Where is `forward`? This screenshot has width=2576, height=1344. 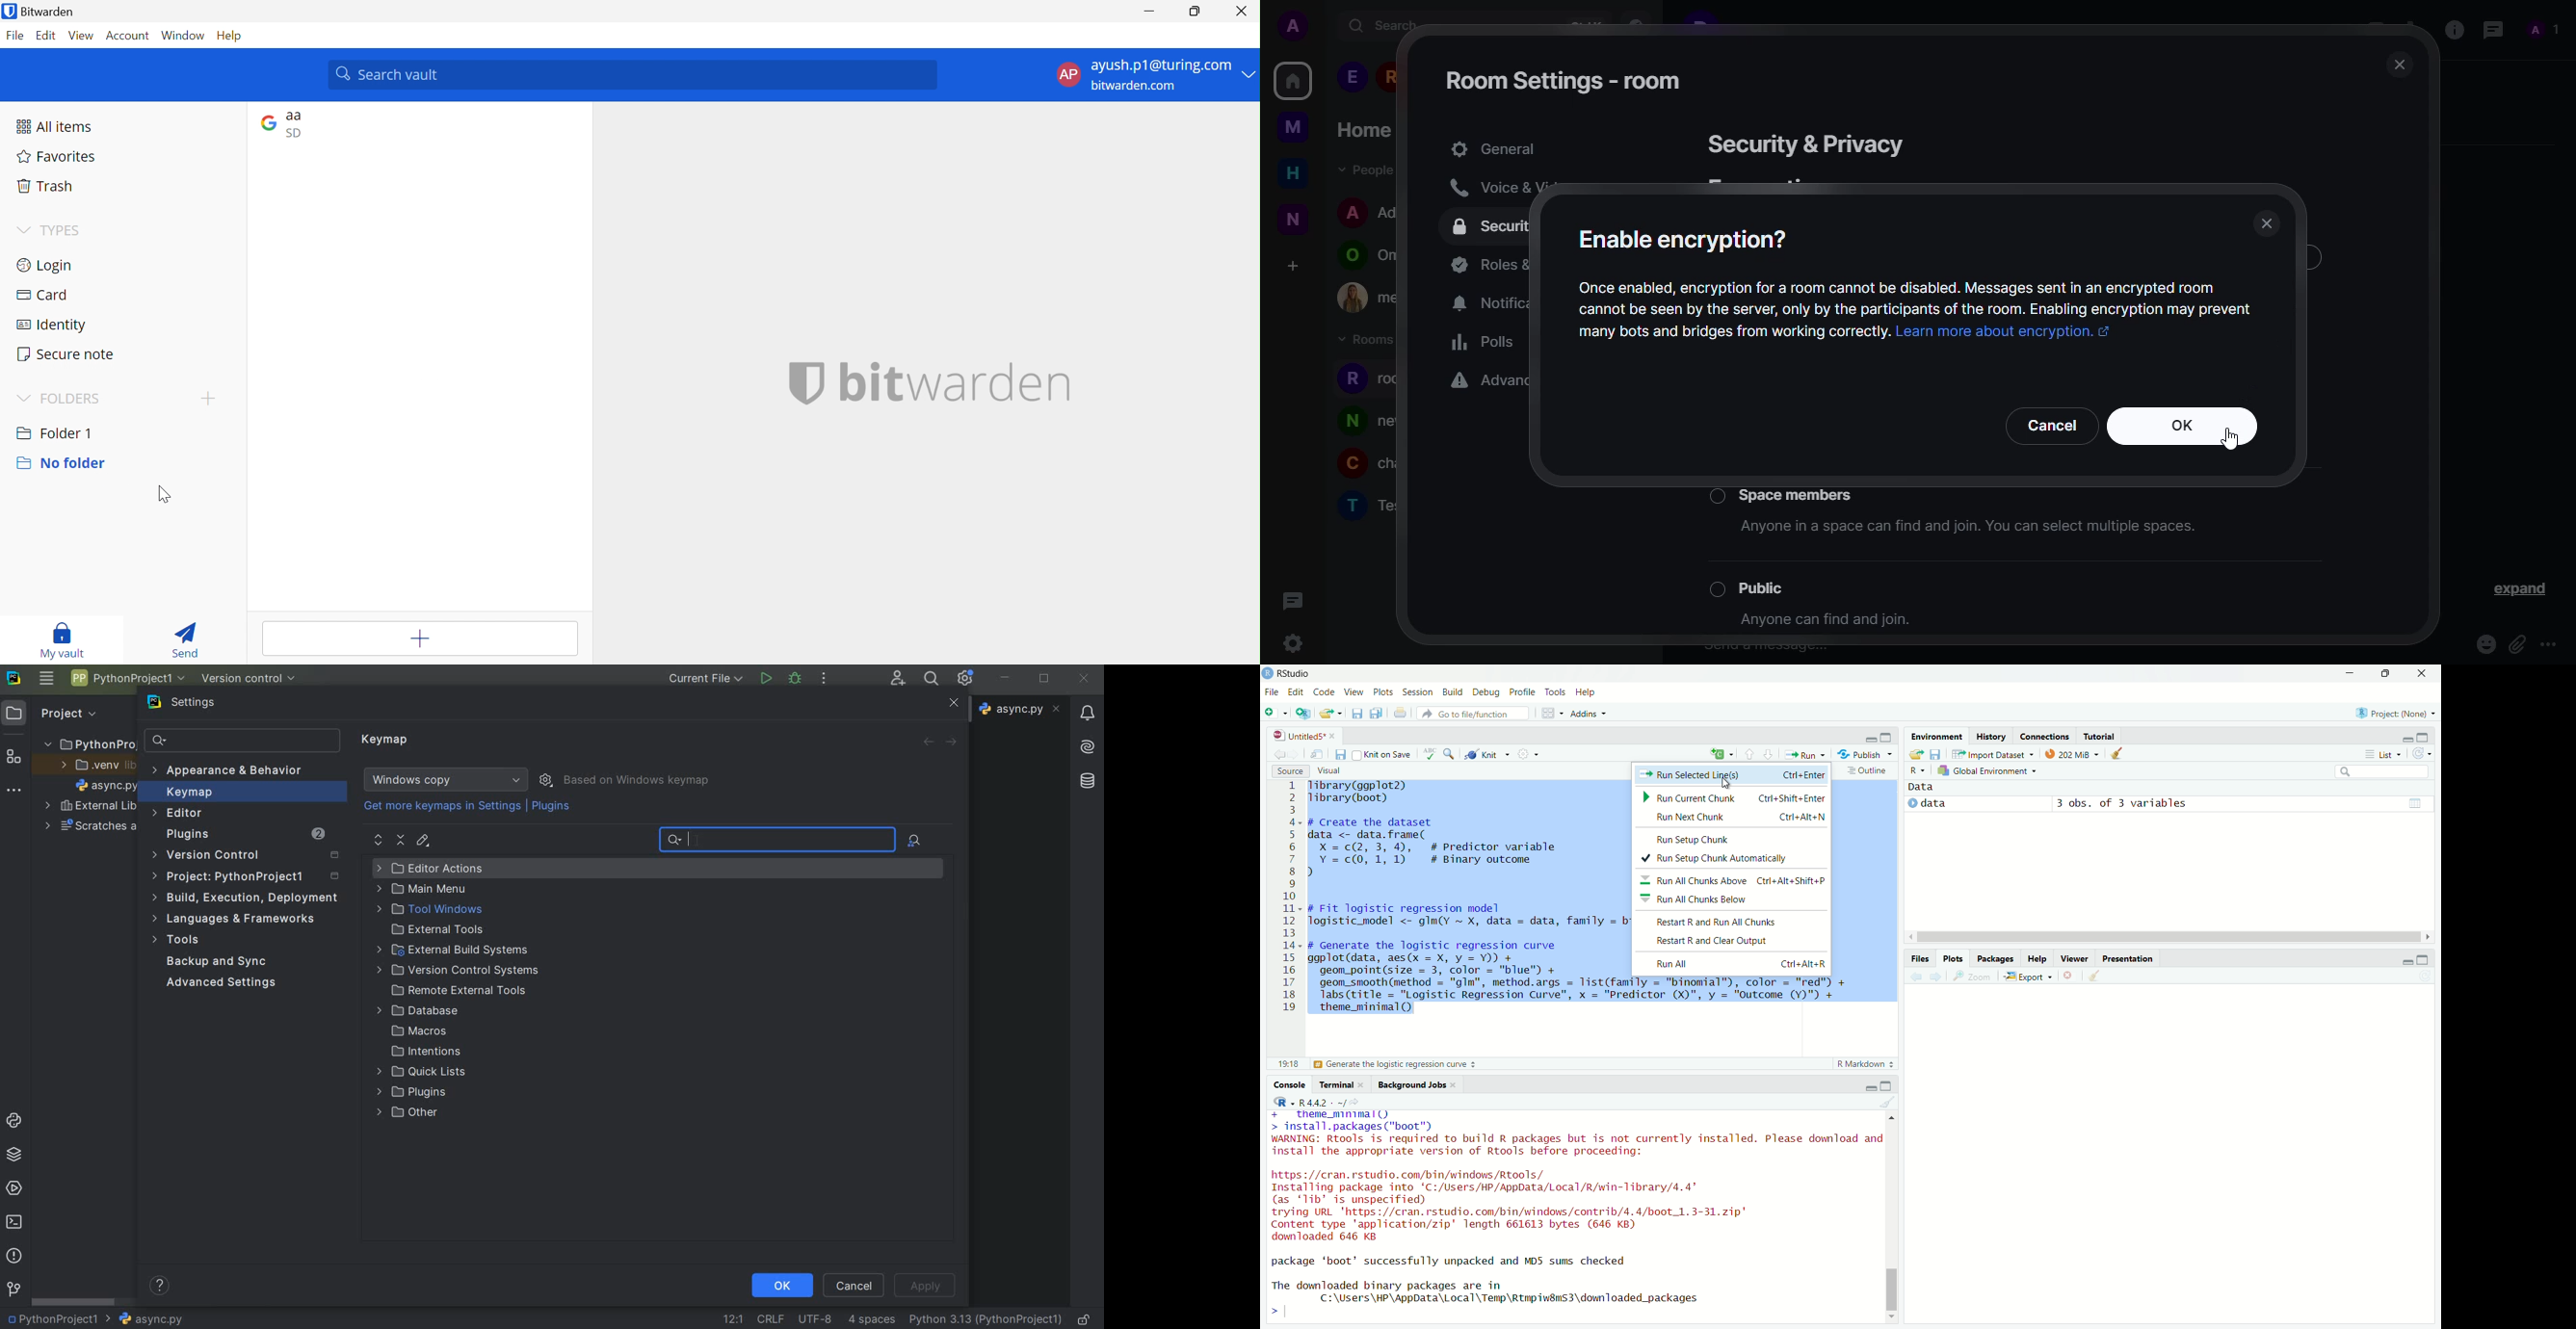
forward is located at coordinates (954, 742).